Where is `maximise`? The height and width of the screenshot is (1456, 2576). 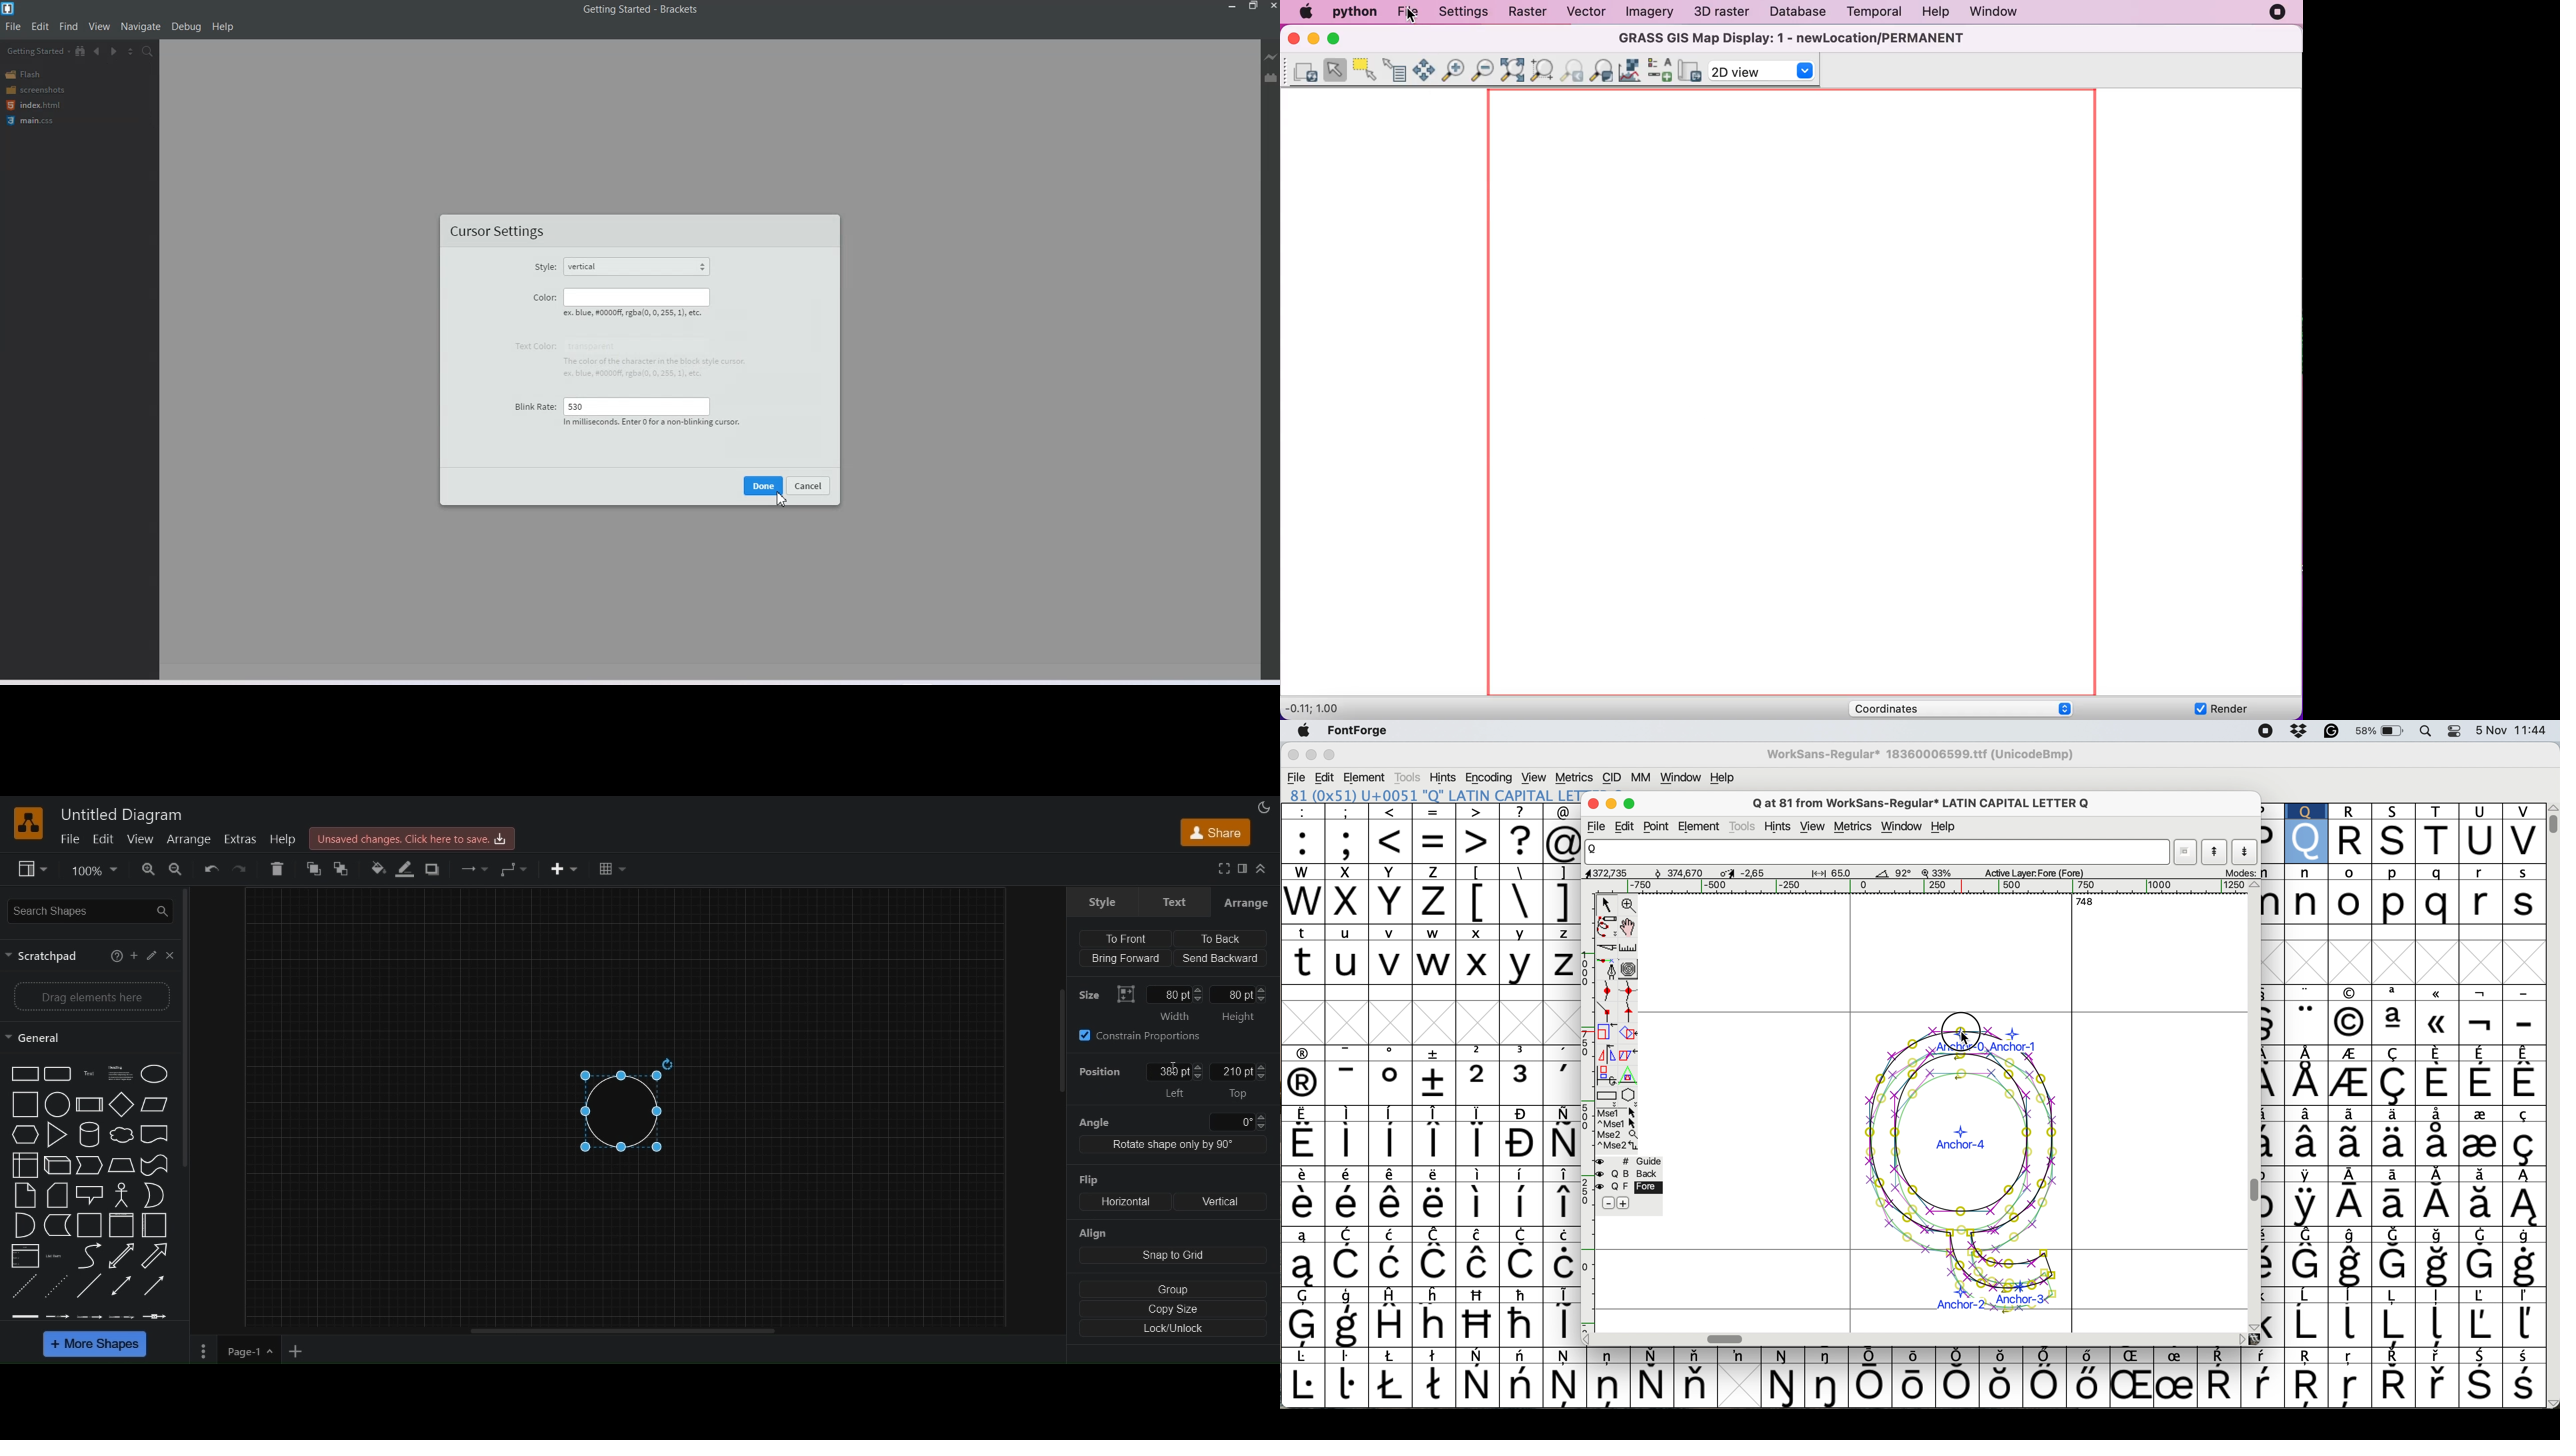 maximise is located at coordinates (1330, 755).